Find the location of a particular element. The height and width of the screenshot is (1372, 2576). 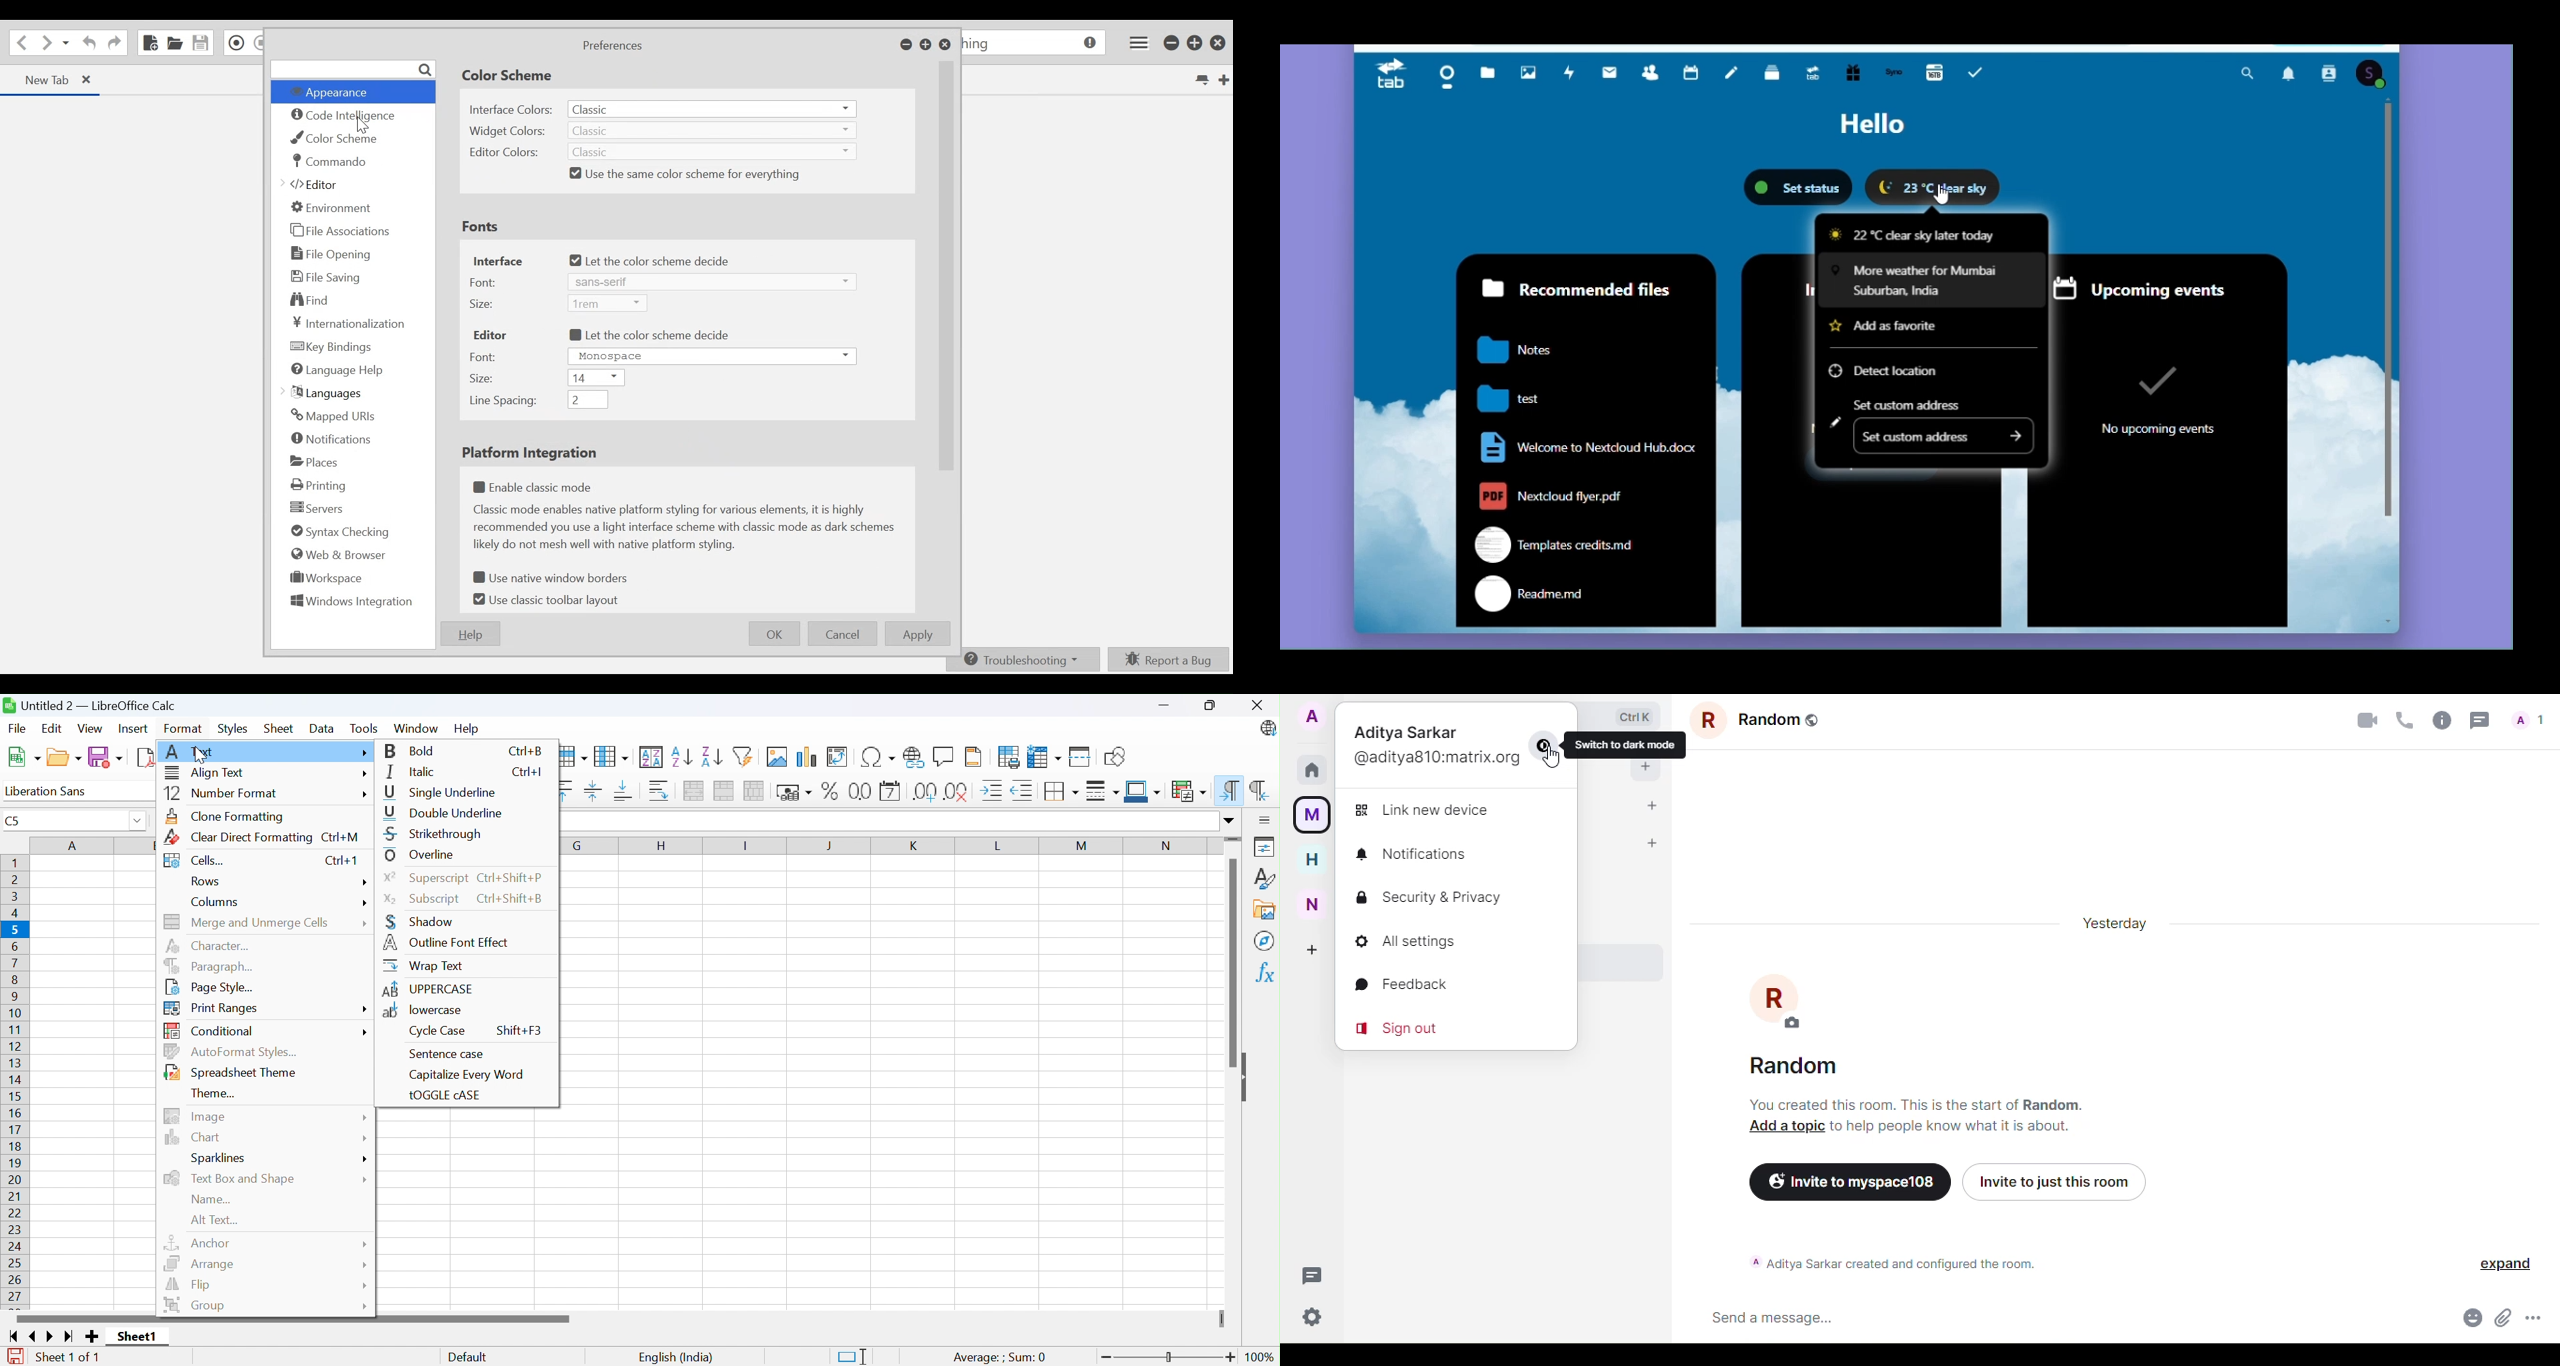

new is located at coordinates (1314, 903).